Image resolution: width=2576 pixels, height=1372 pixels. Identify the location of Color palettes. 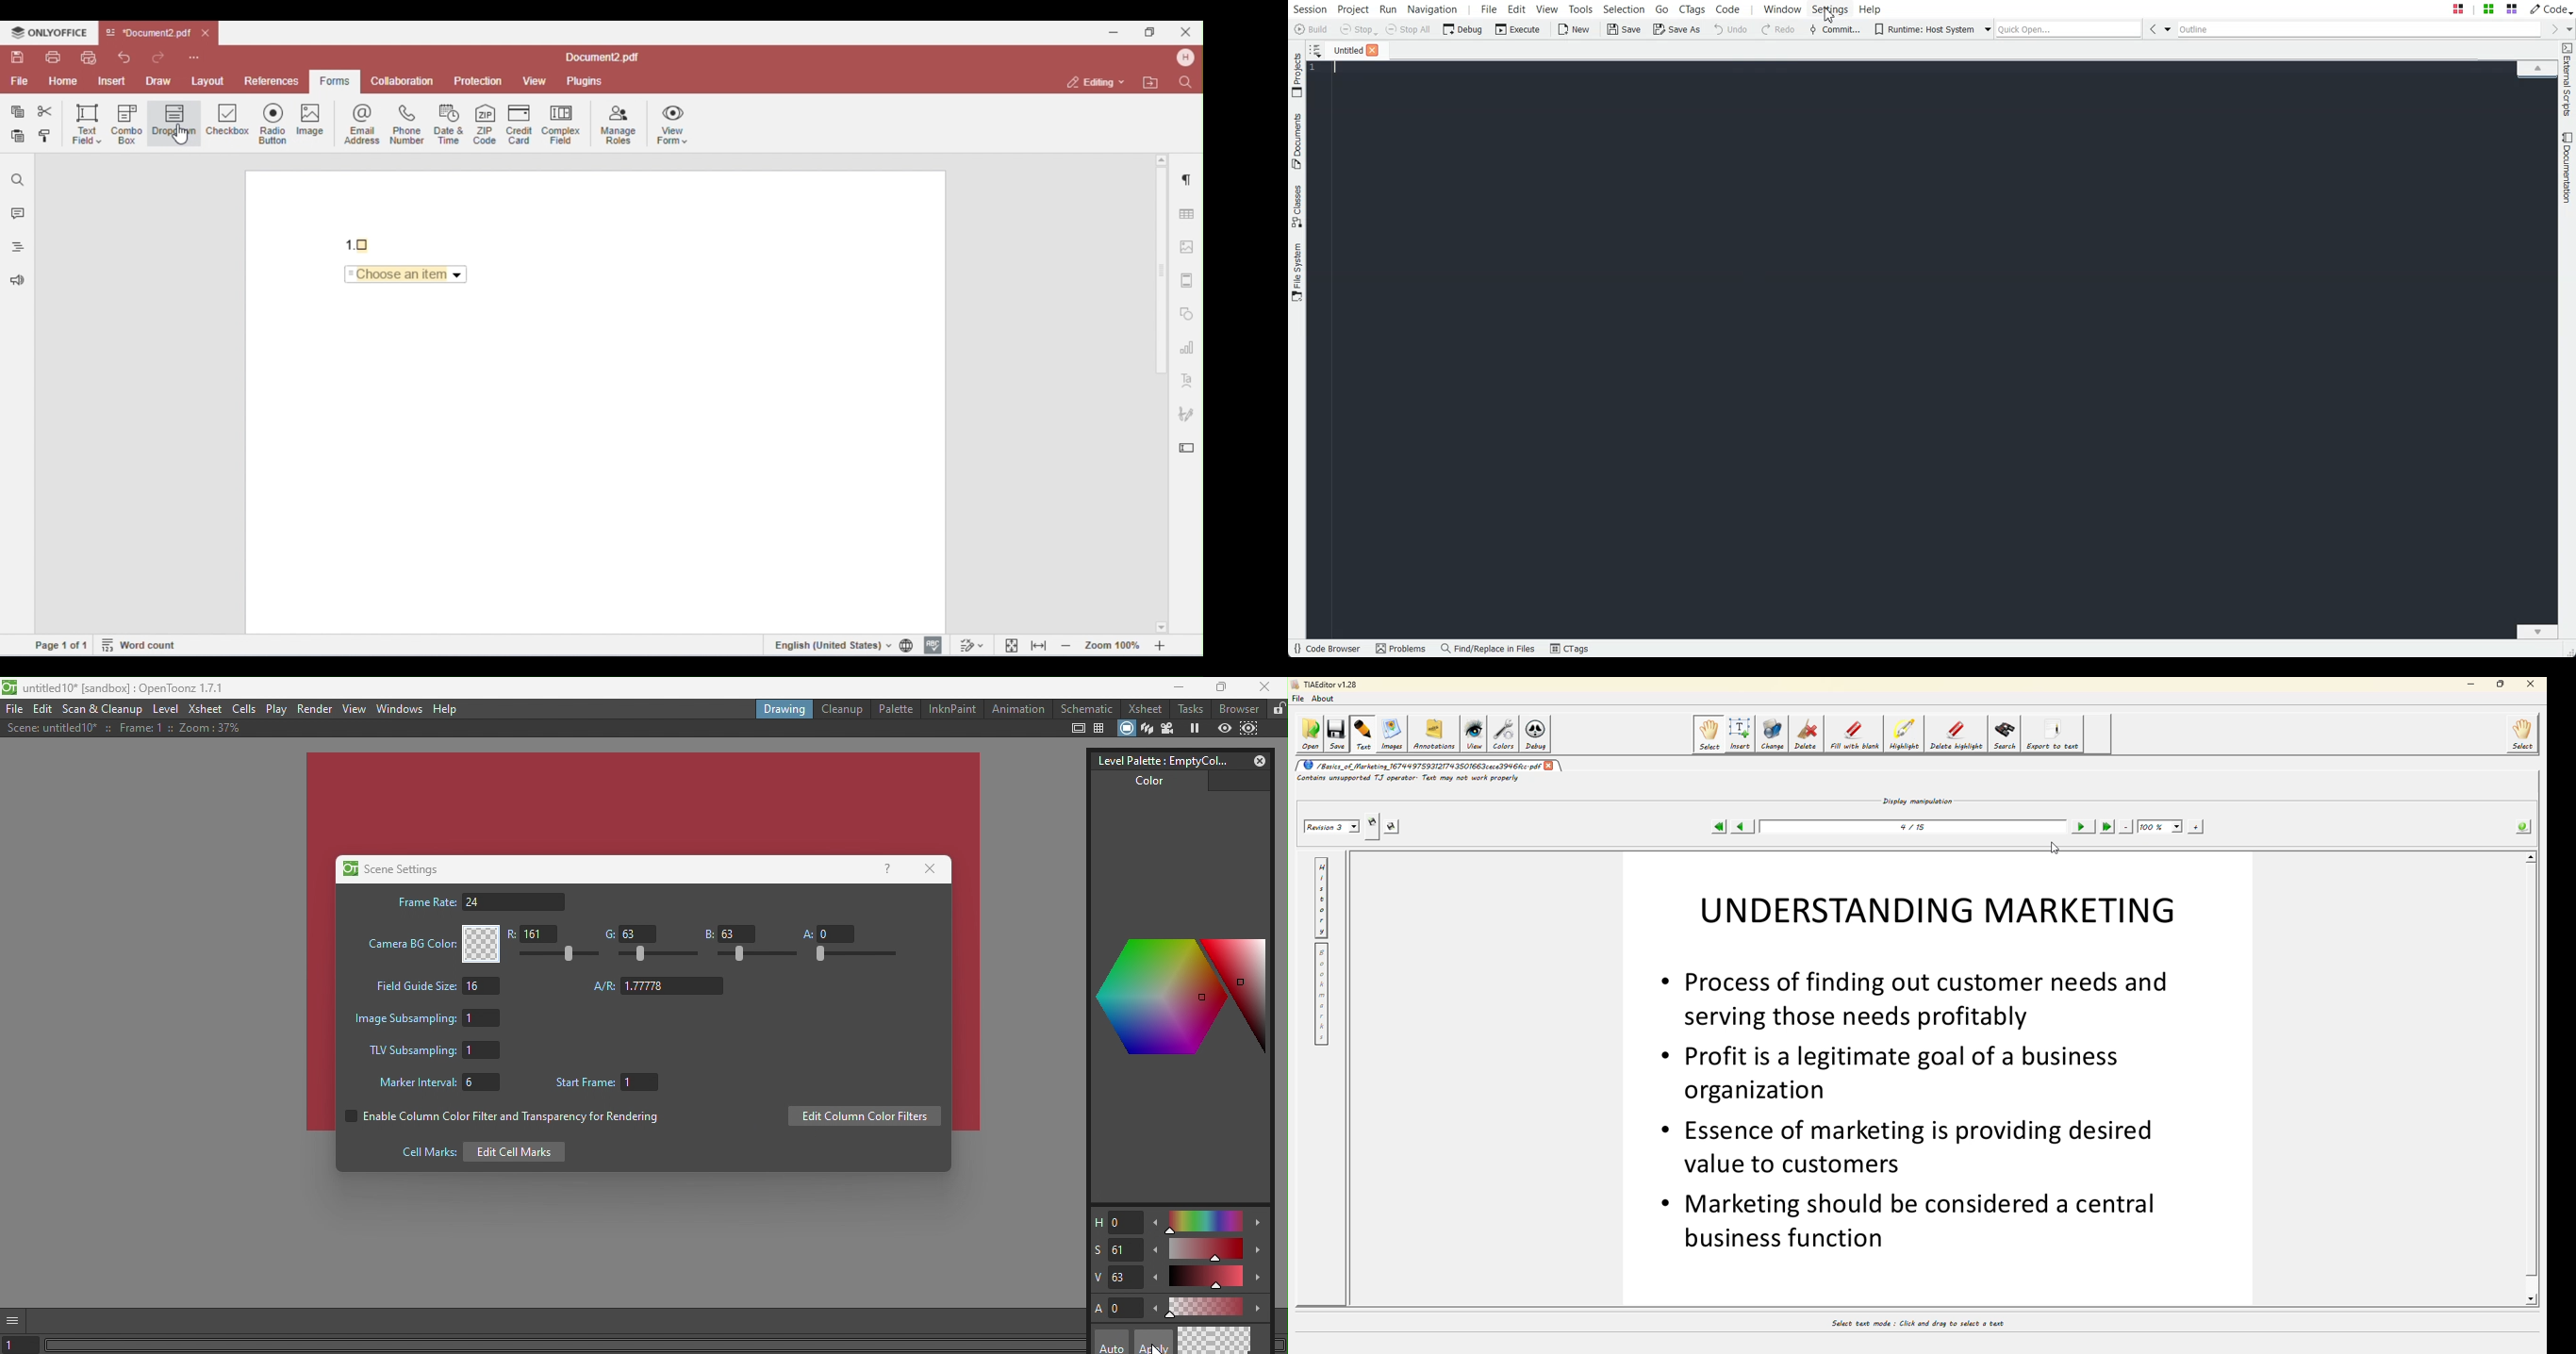
(1176, 994).